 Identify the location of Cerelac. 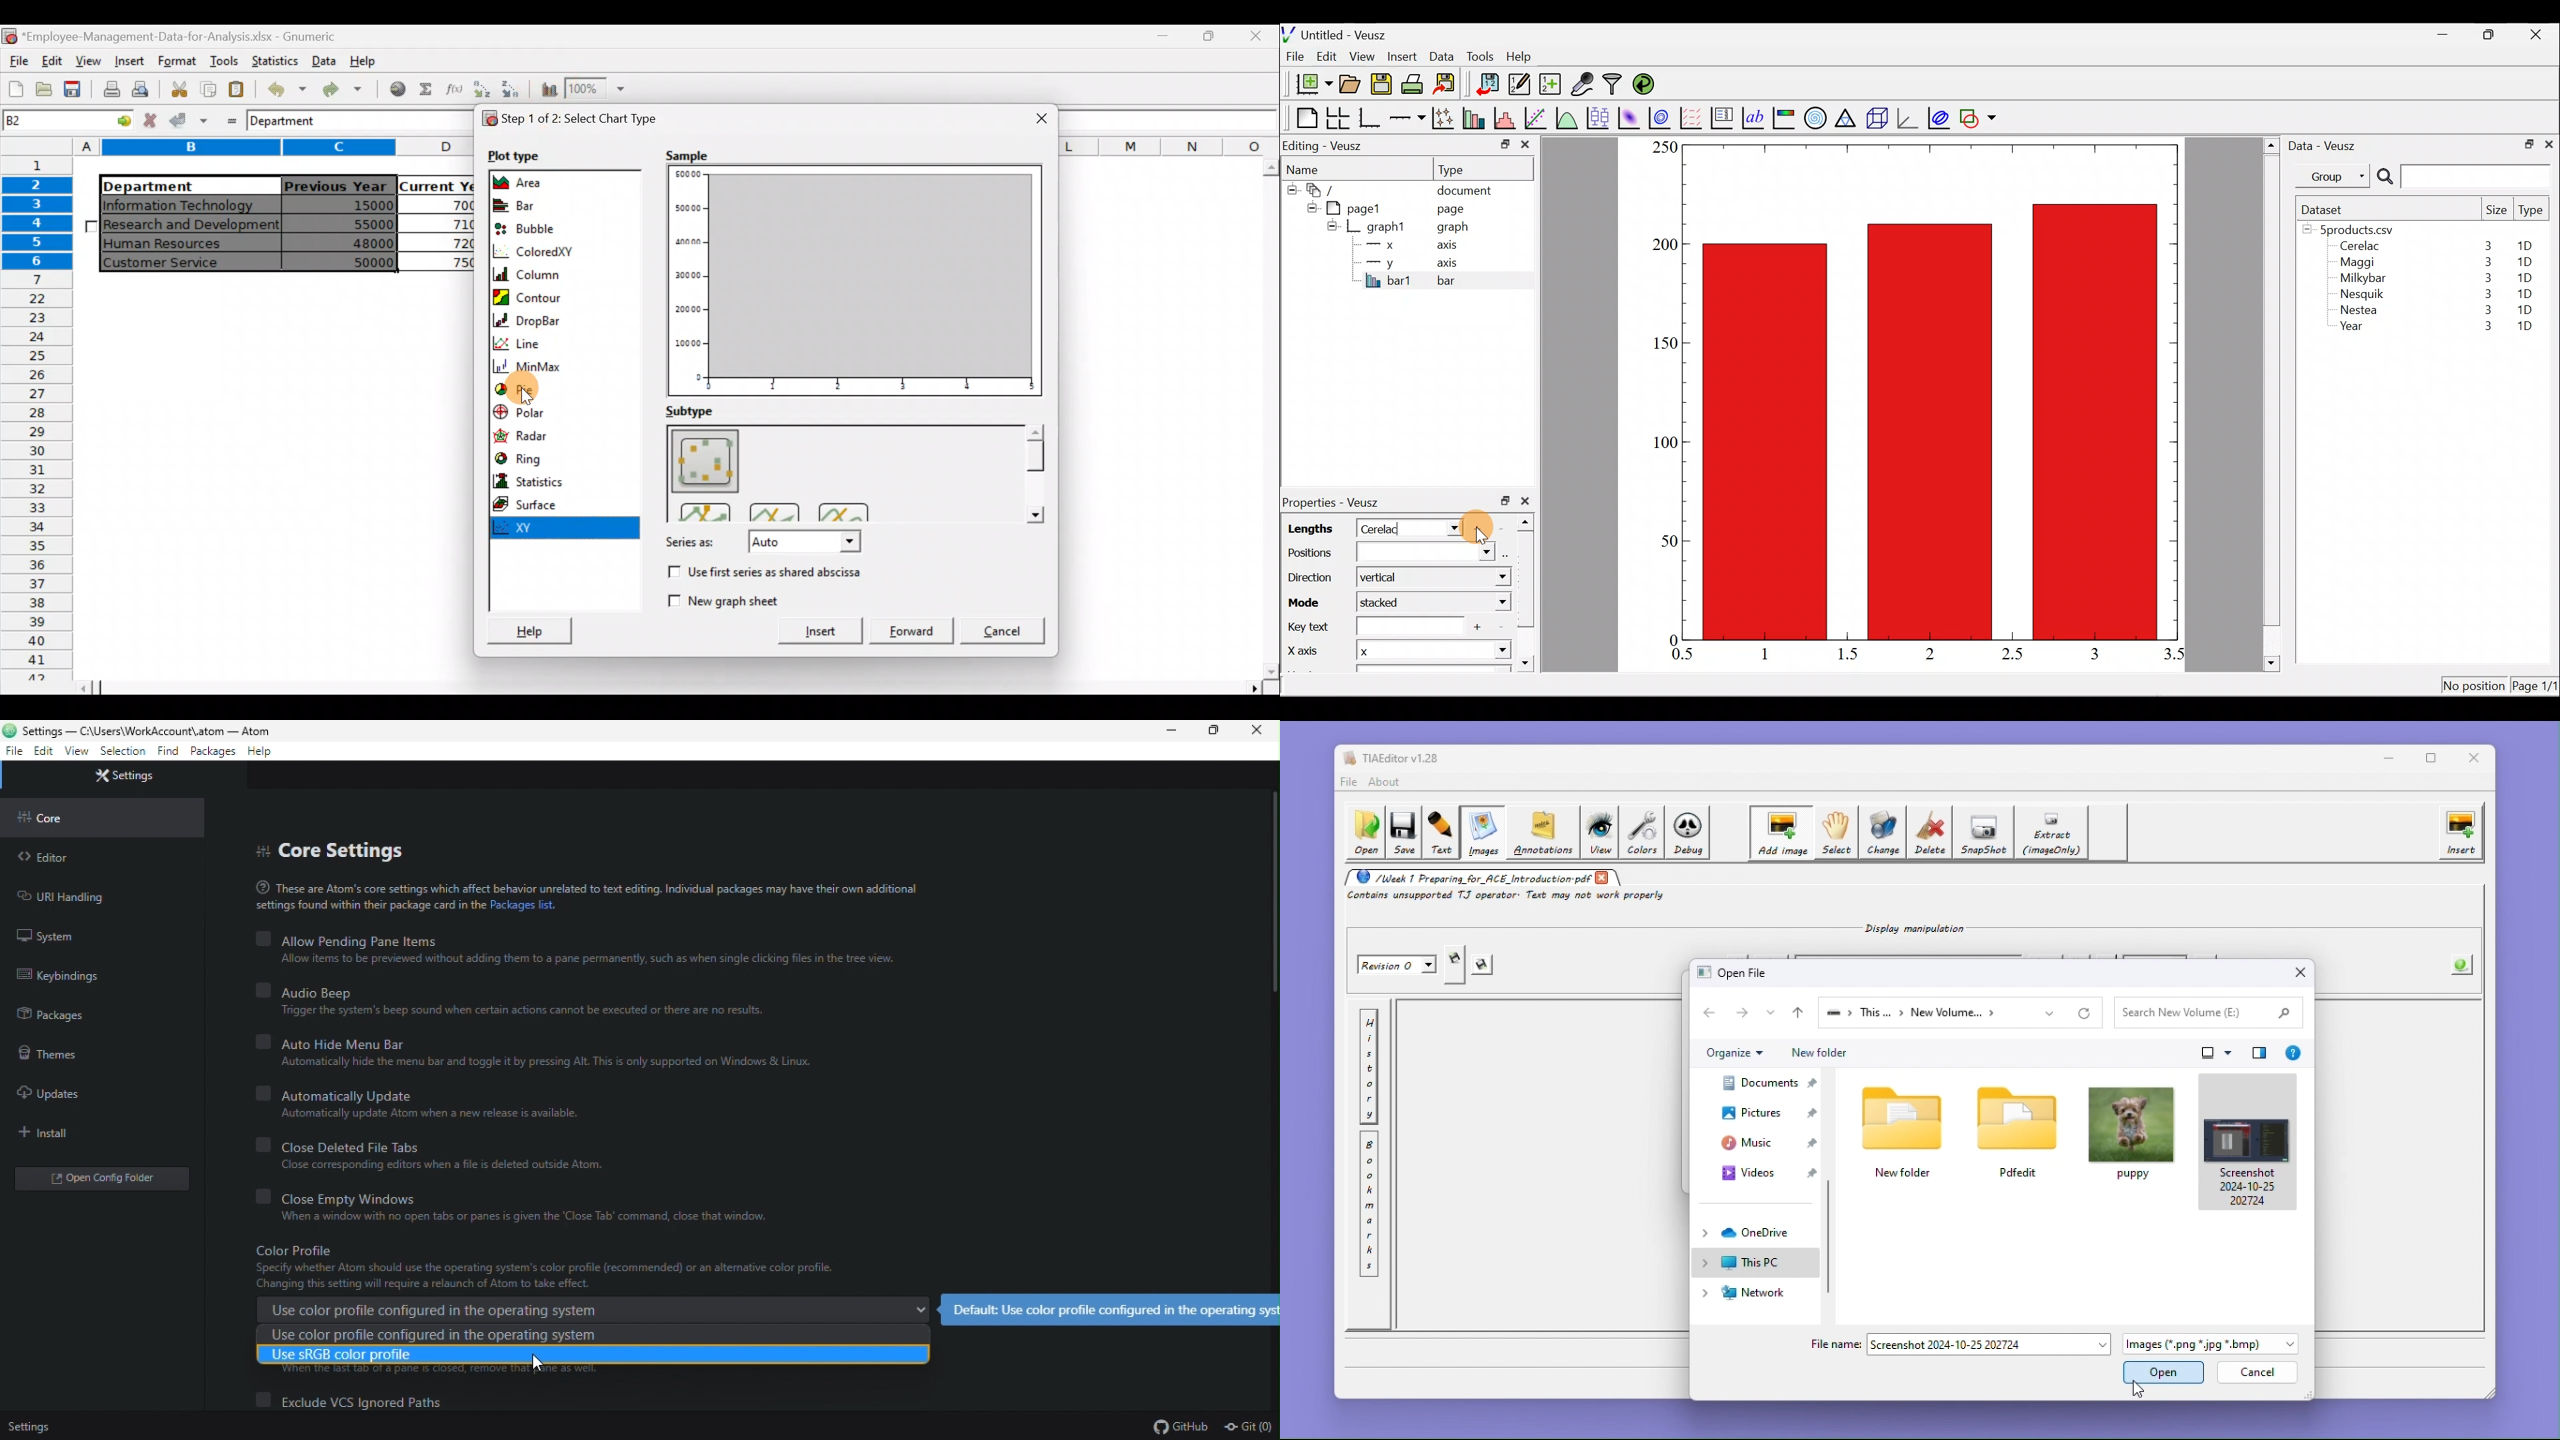
(1383, 527).